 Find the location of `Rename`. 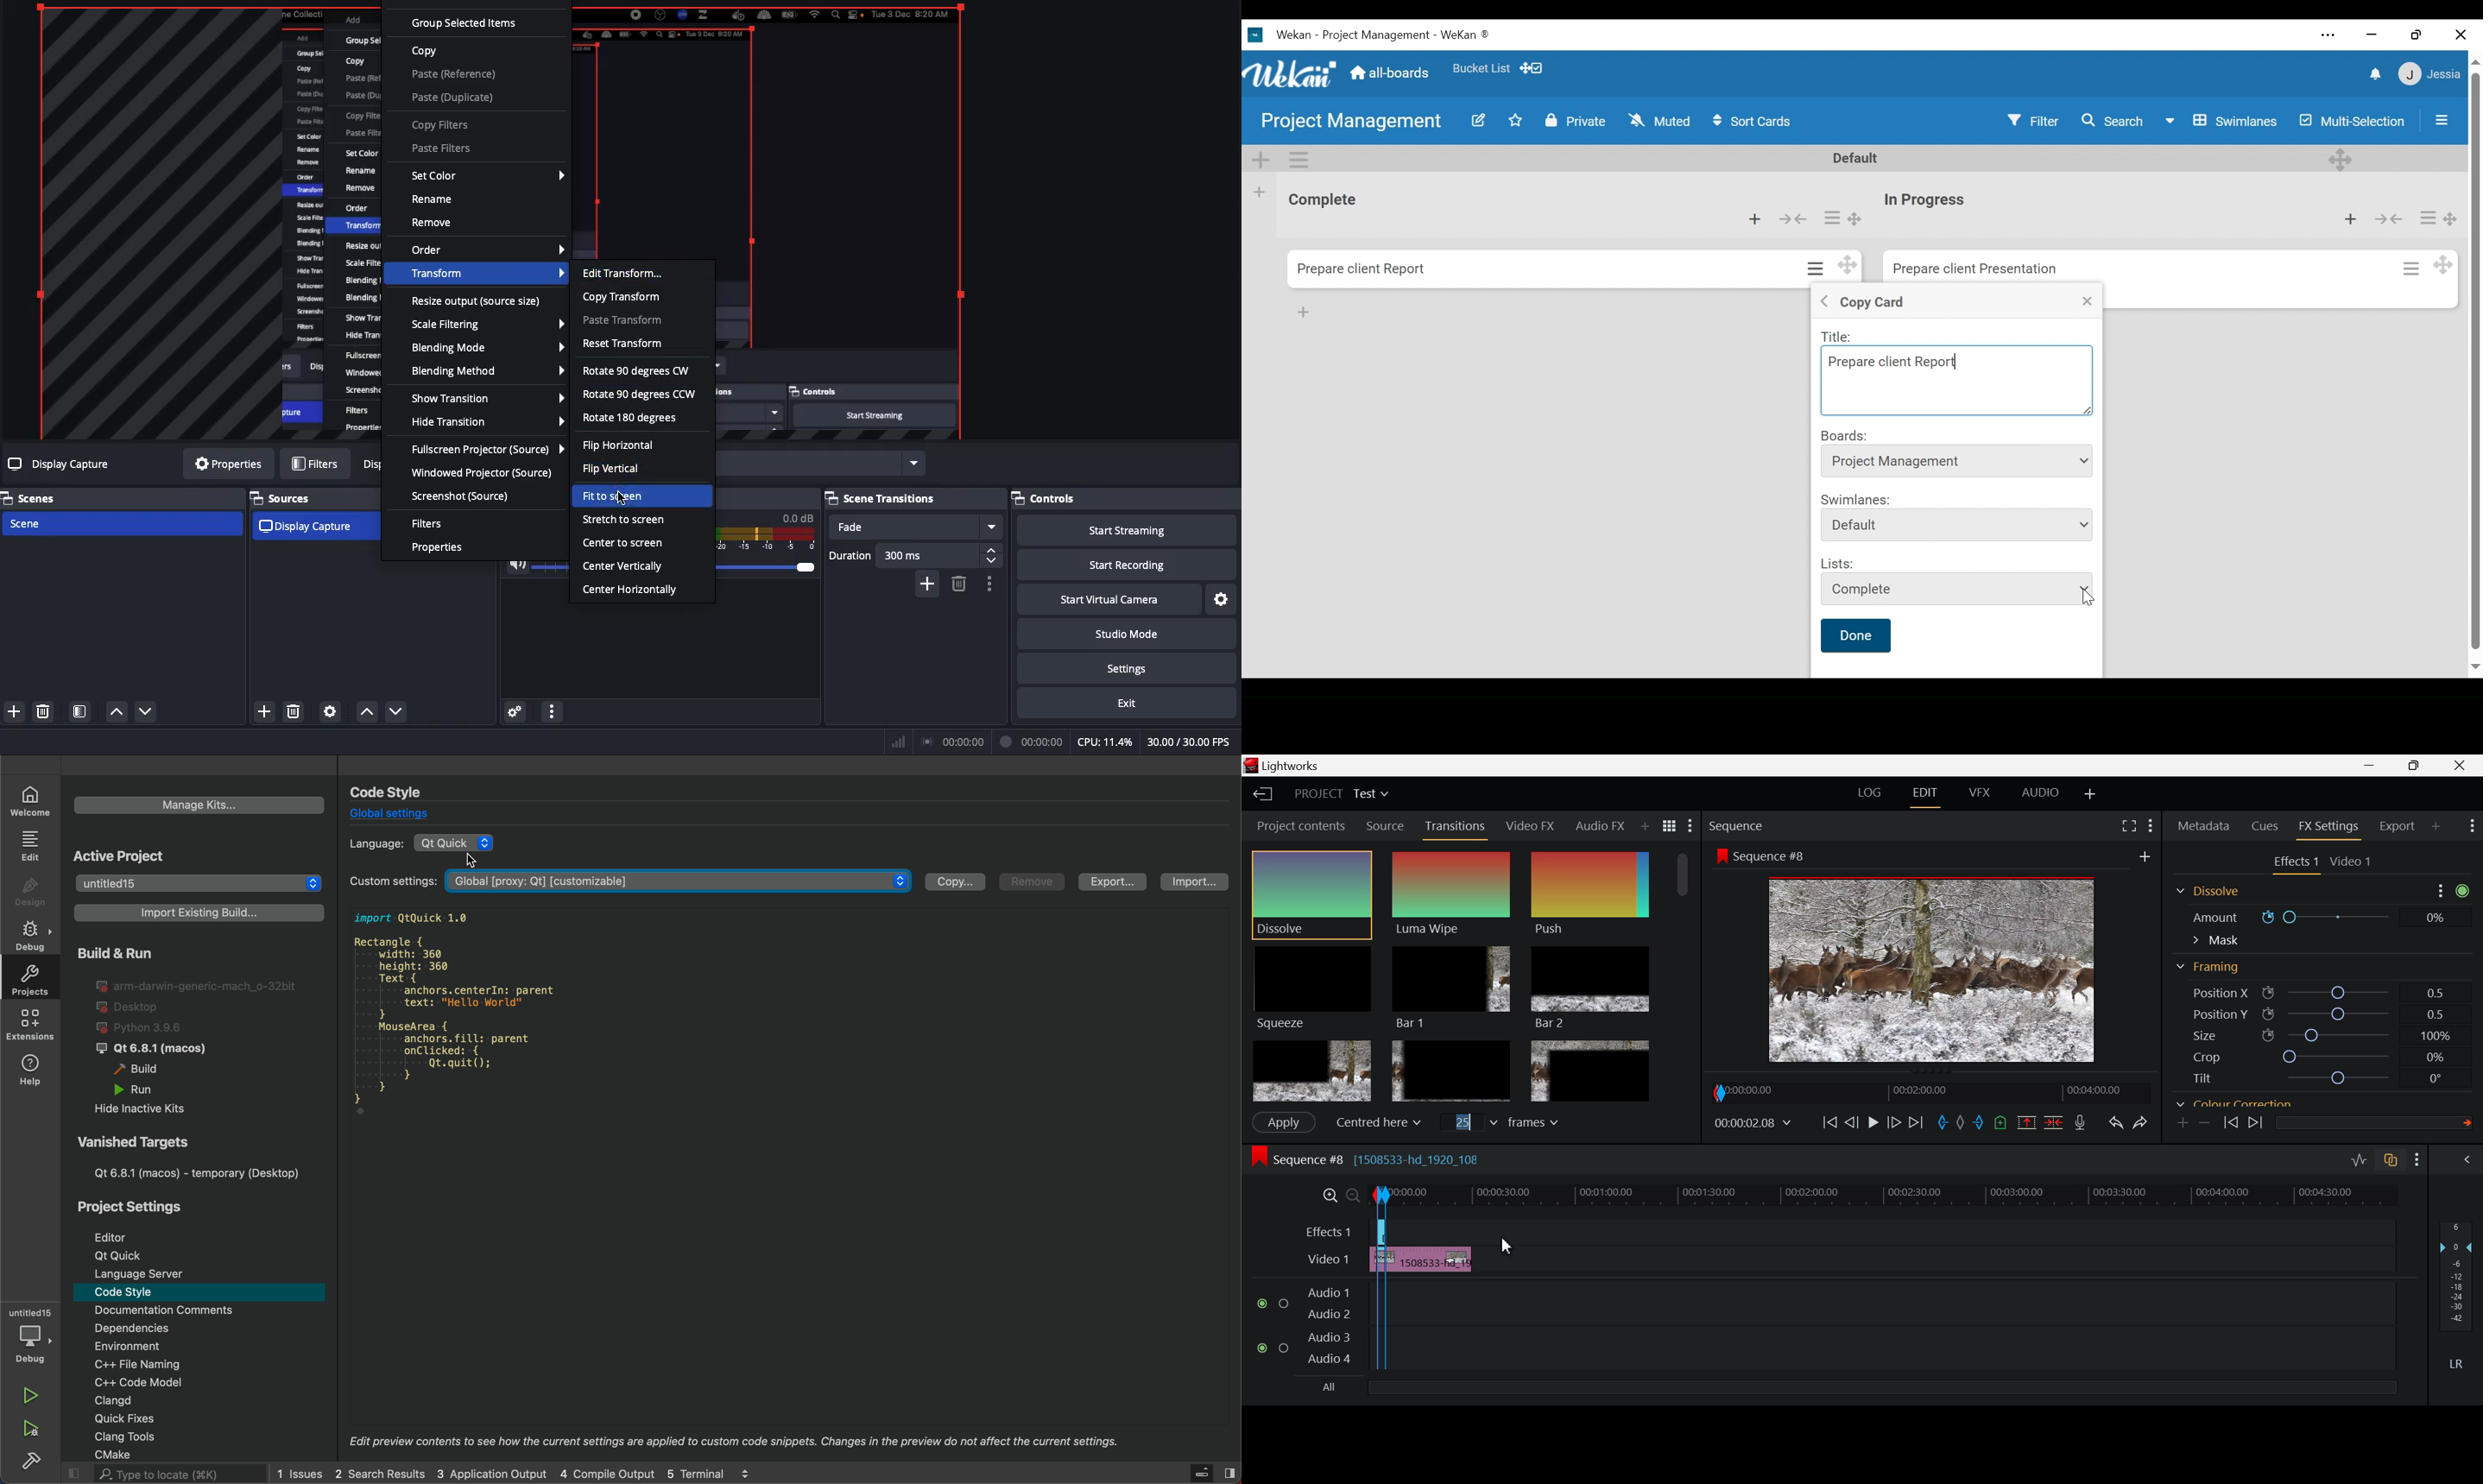

Rename is located at coordinates (433, 199).